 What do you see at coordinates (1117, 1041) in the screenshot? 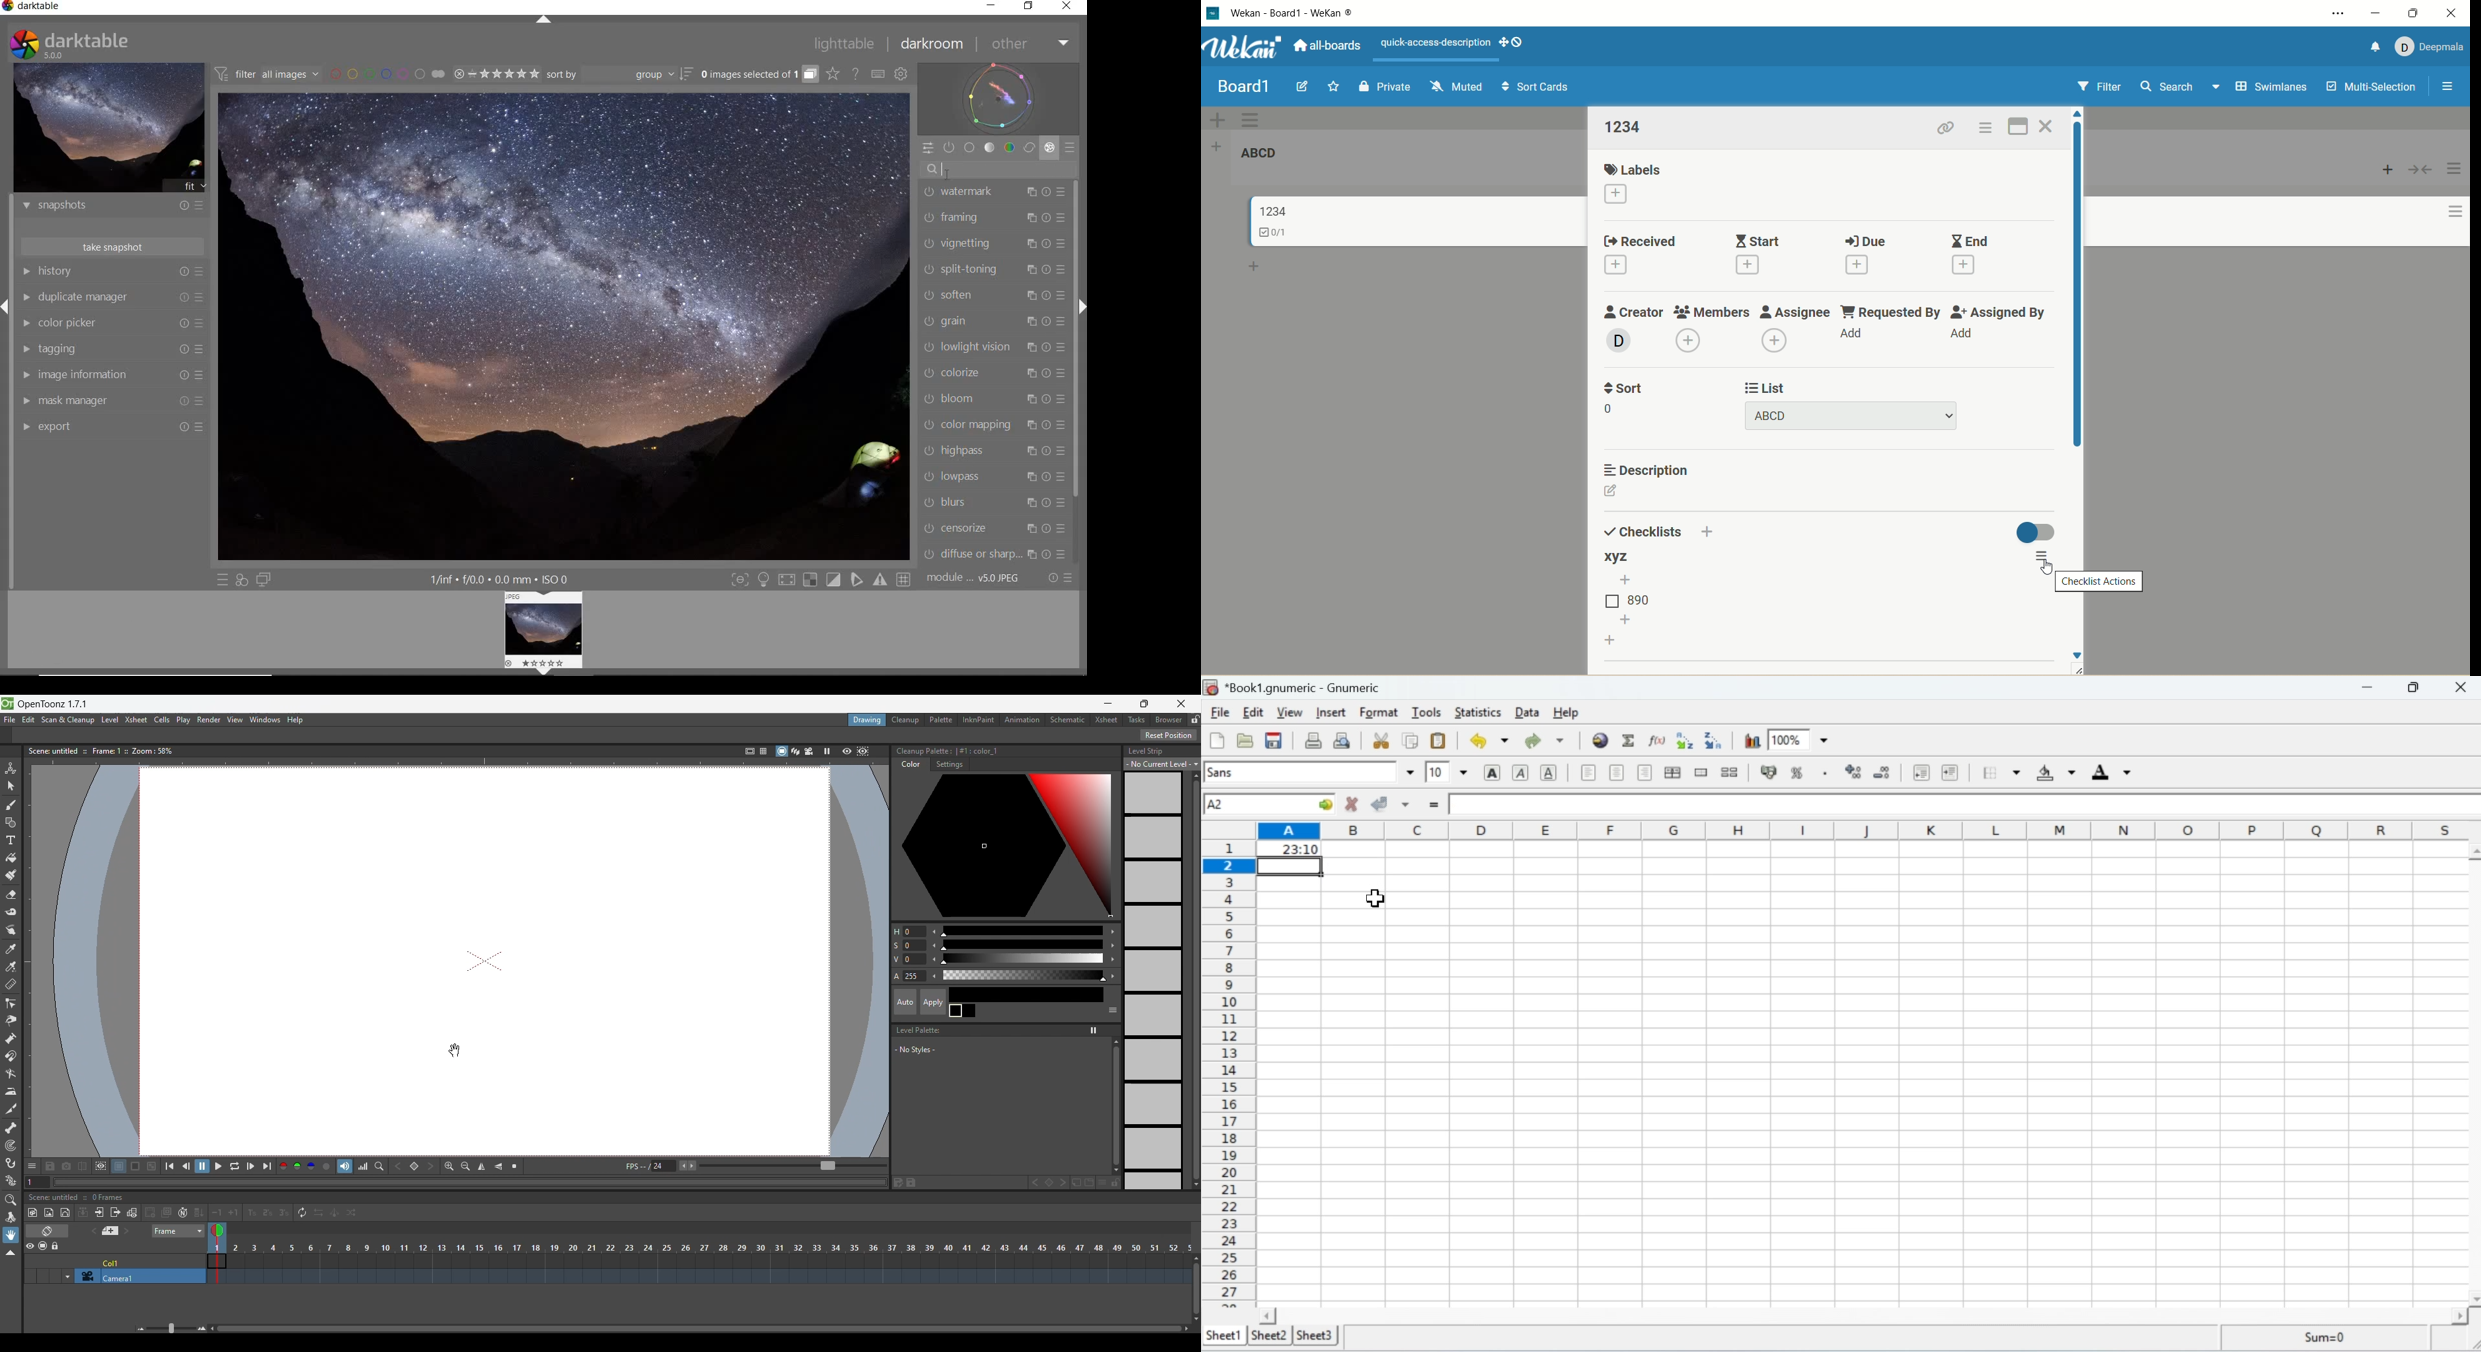
I see `Quick vertical slide to the top` at bounding box center [1117, 1041].